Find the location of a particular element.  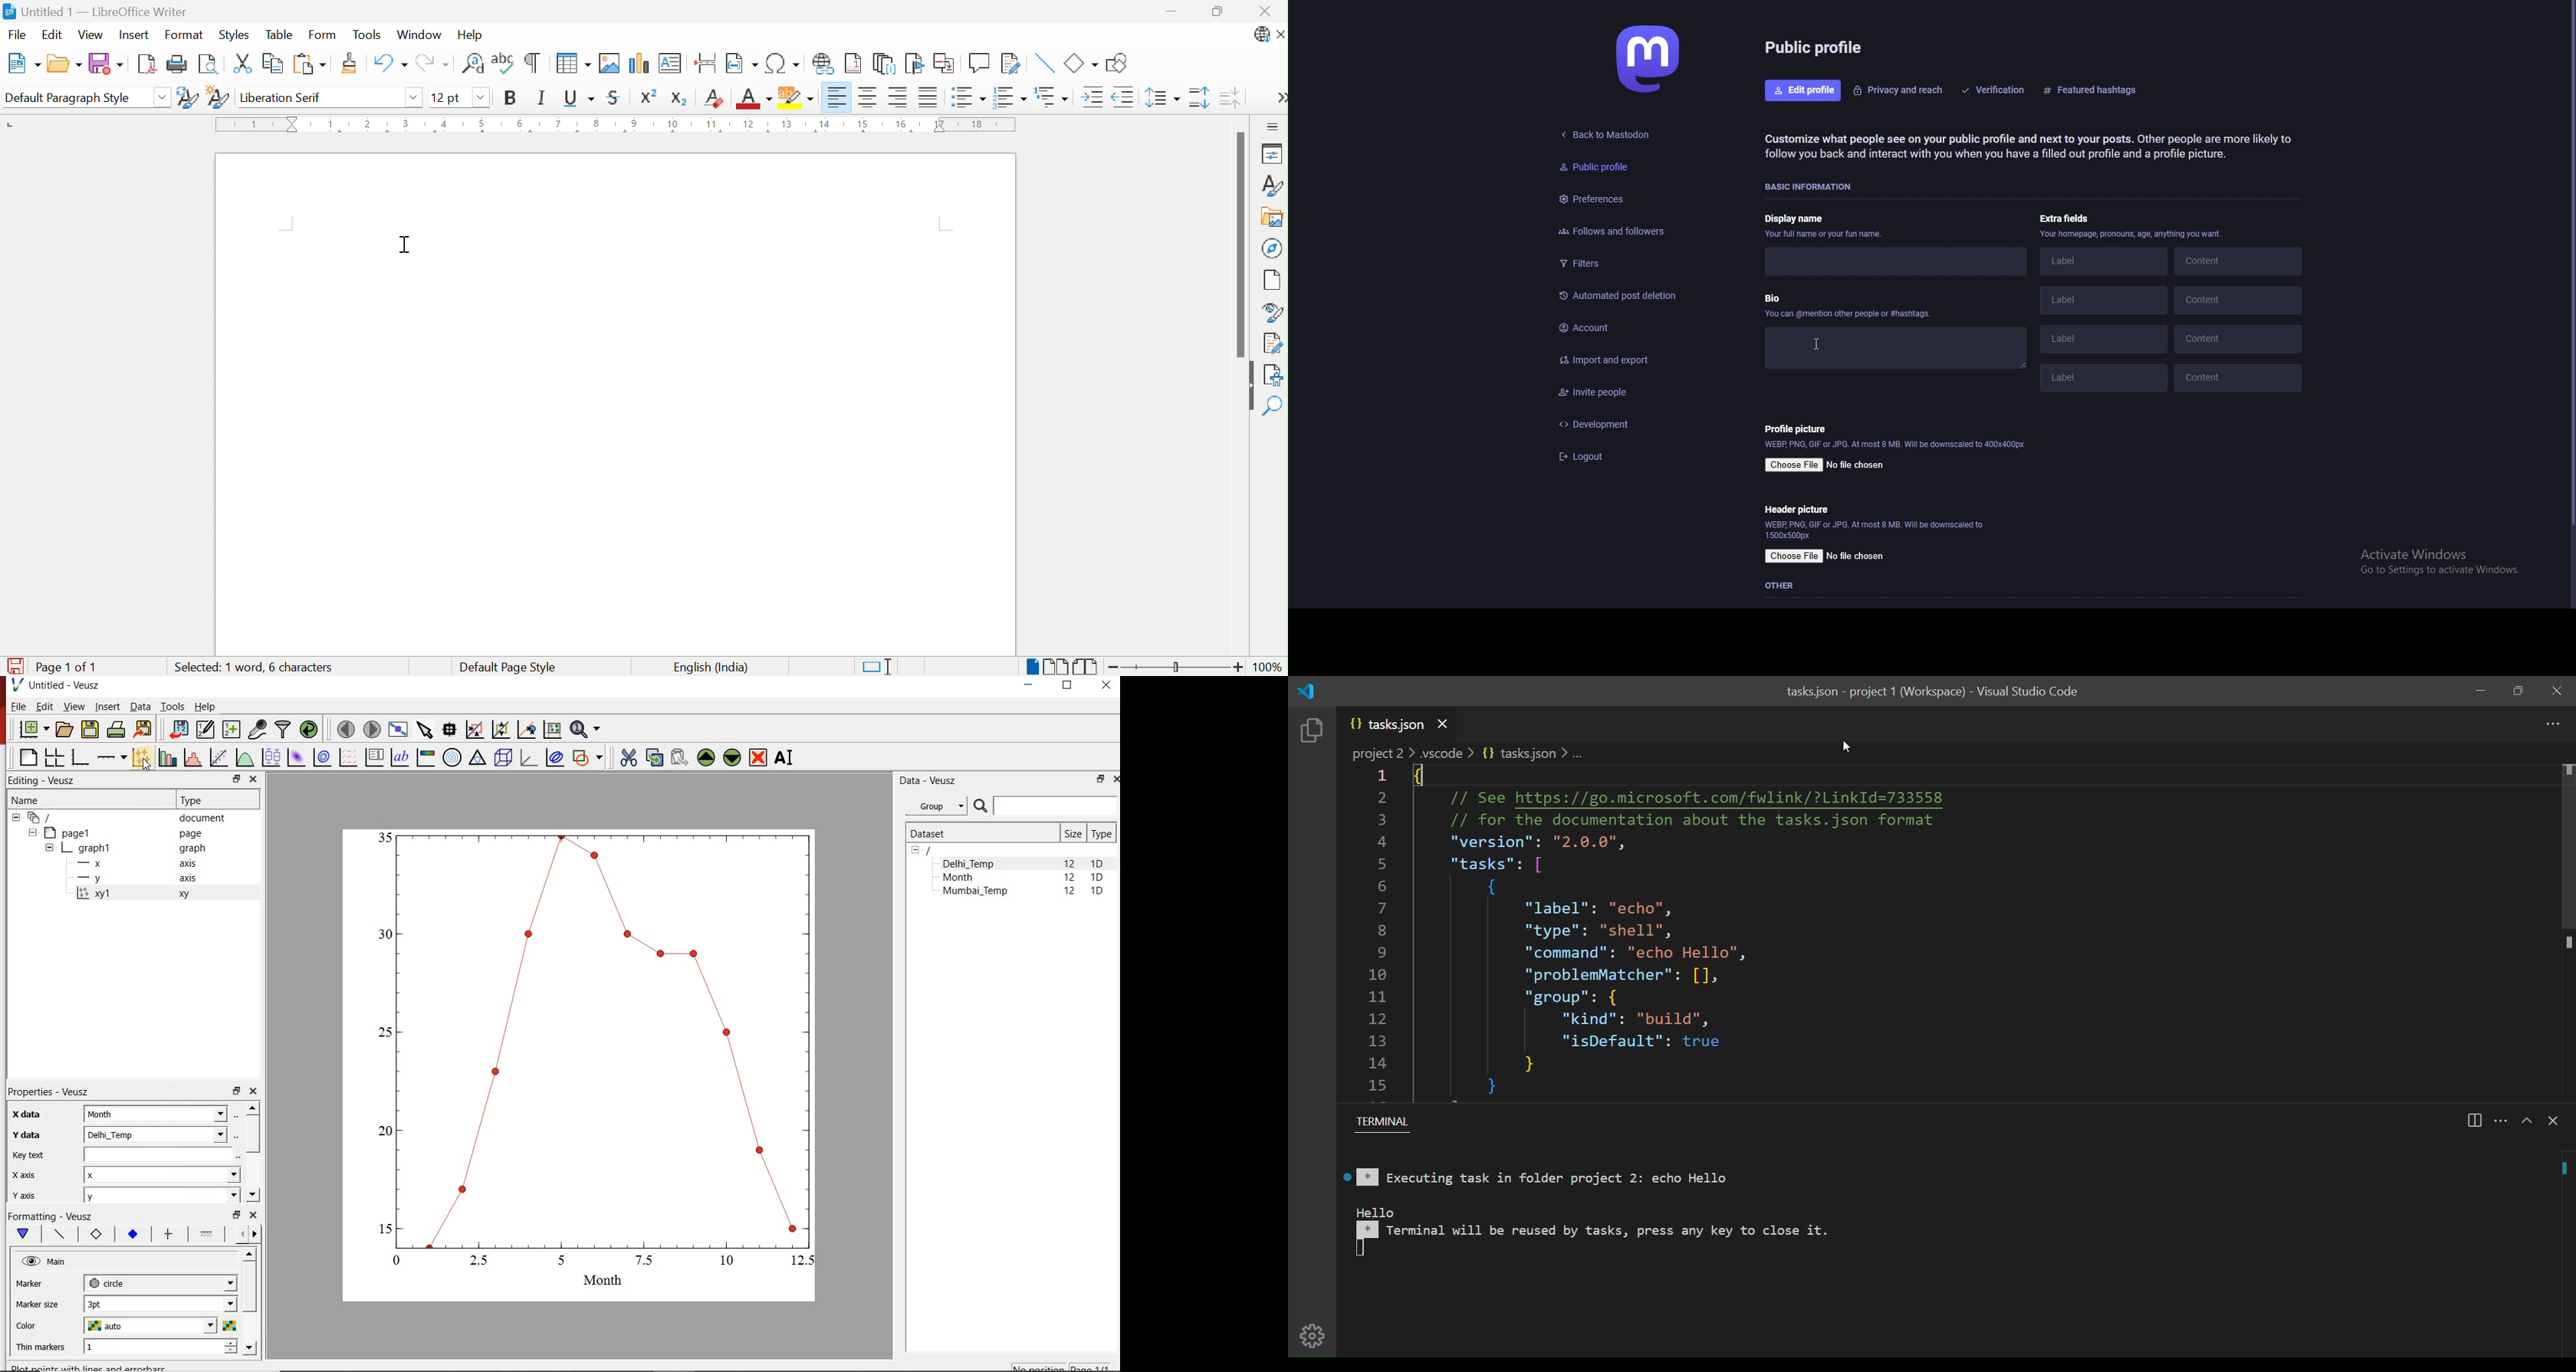

verification is located at coordinates (1995, 89).